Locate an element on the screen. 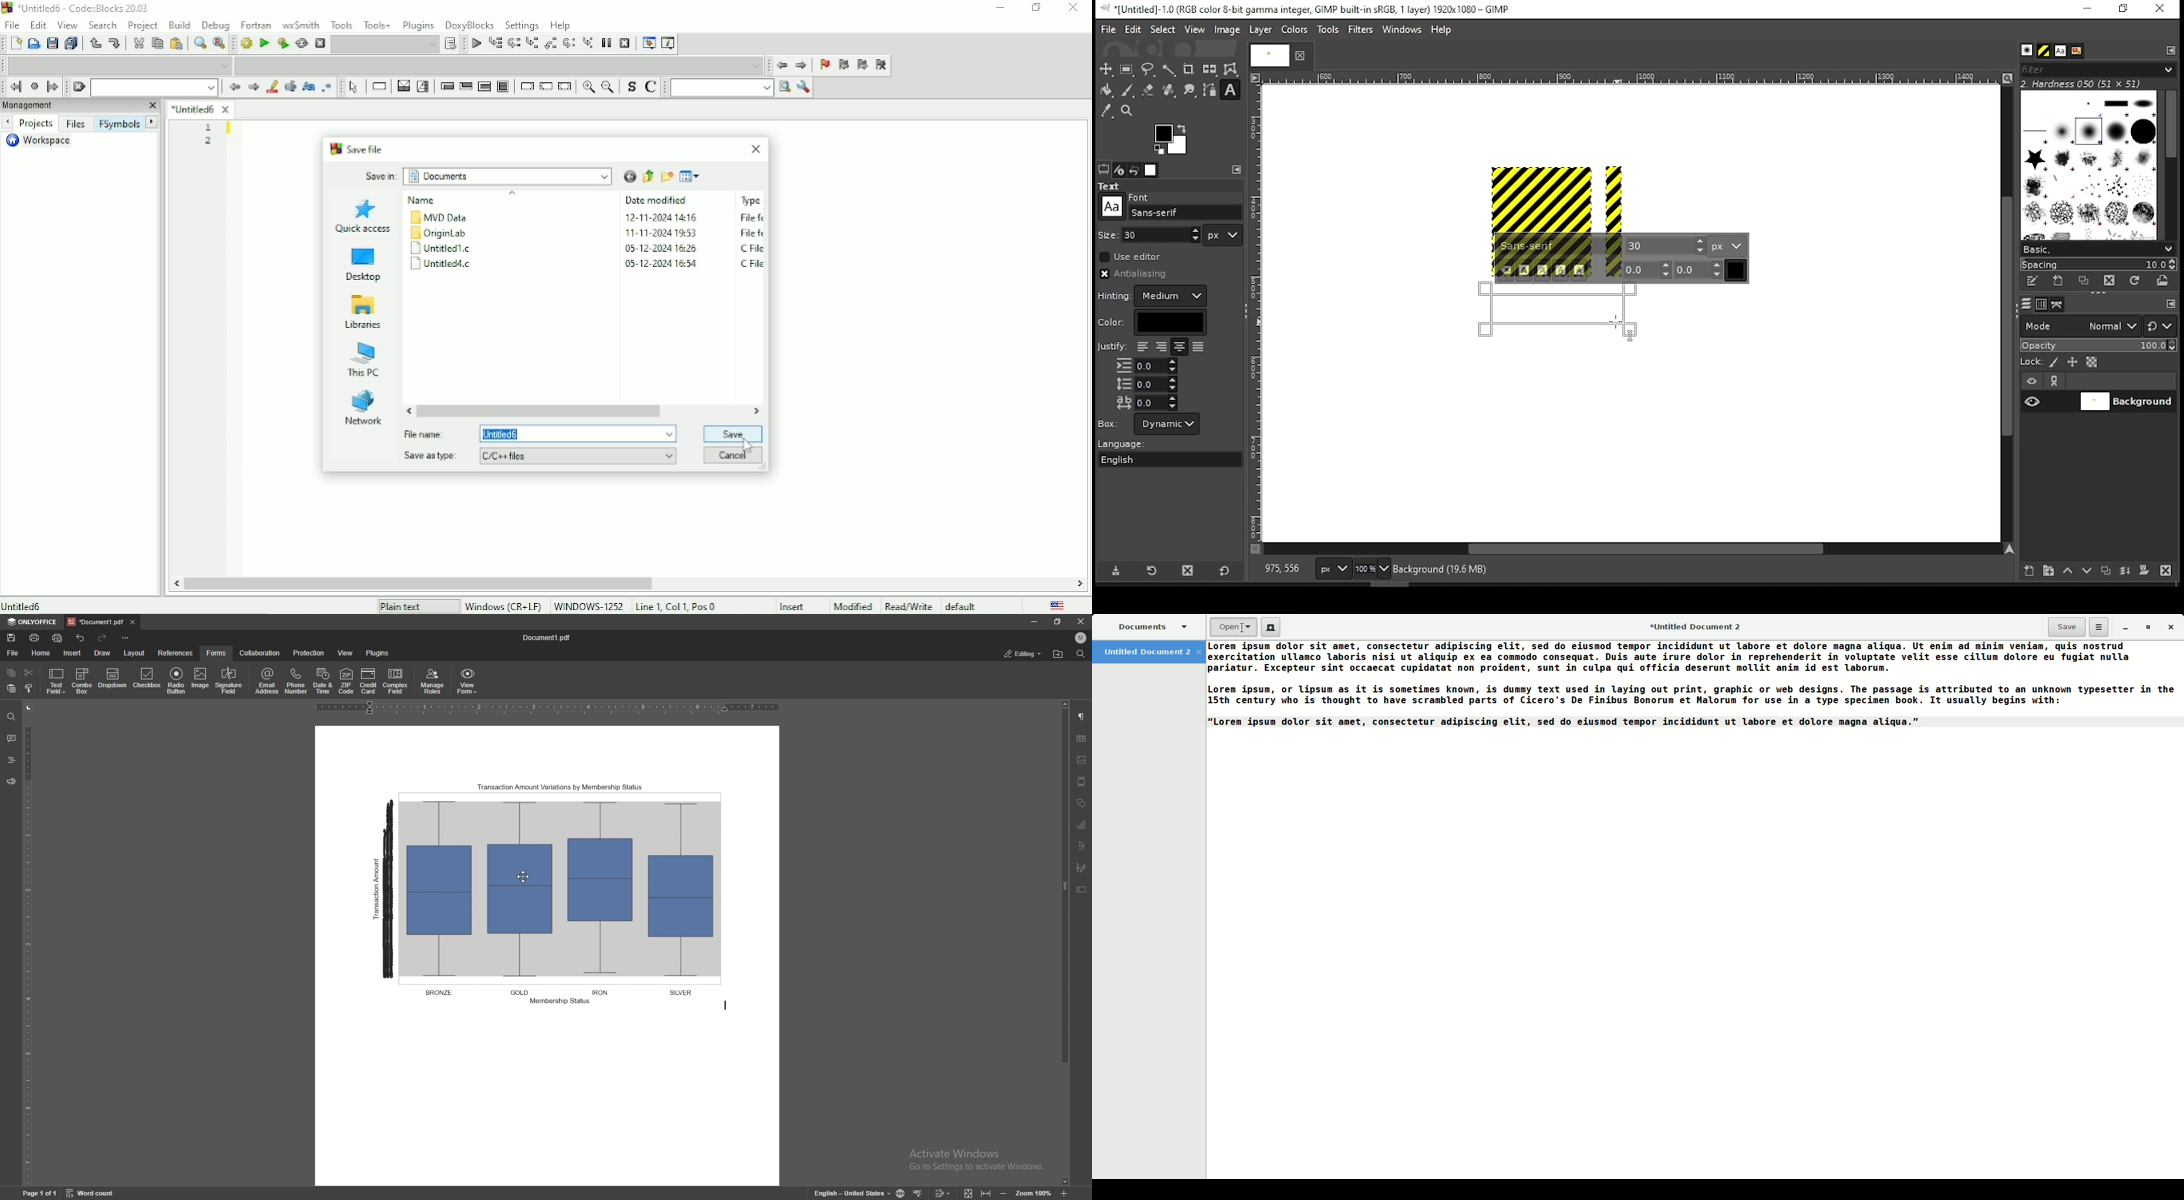 This screenshot has height=1204, width=2184. 1 is located at coordinates (209, 127).